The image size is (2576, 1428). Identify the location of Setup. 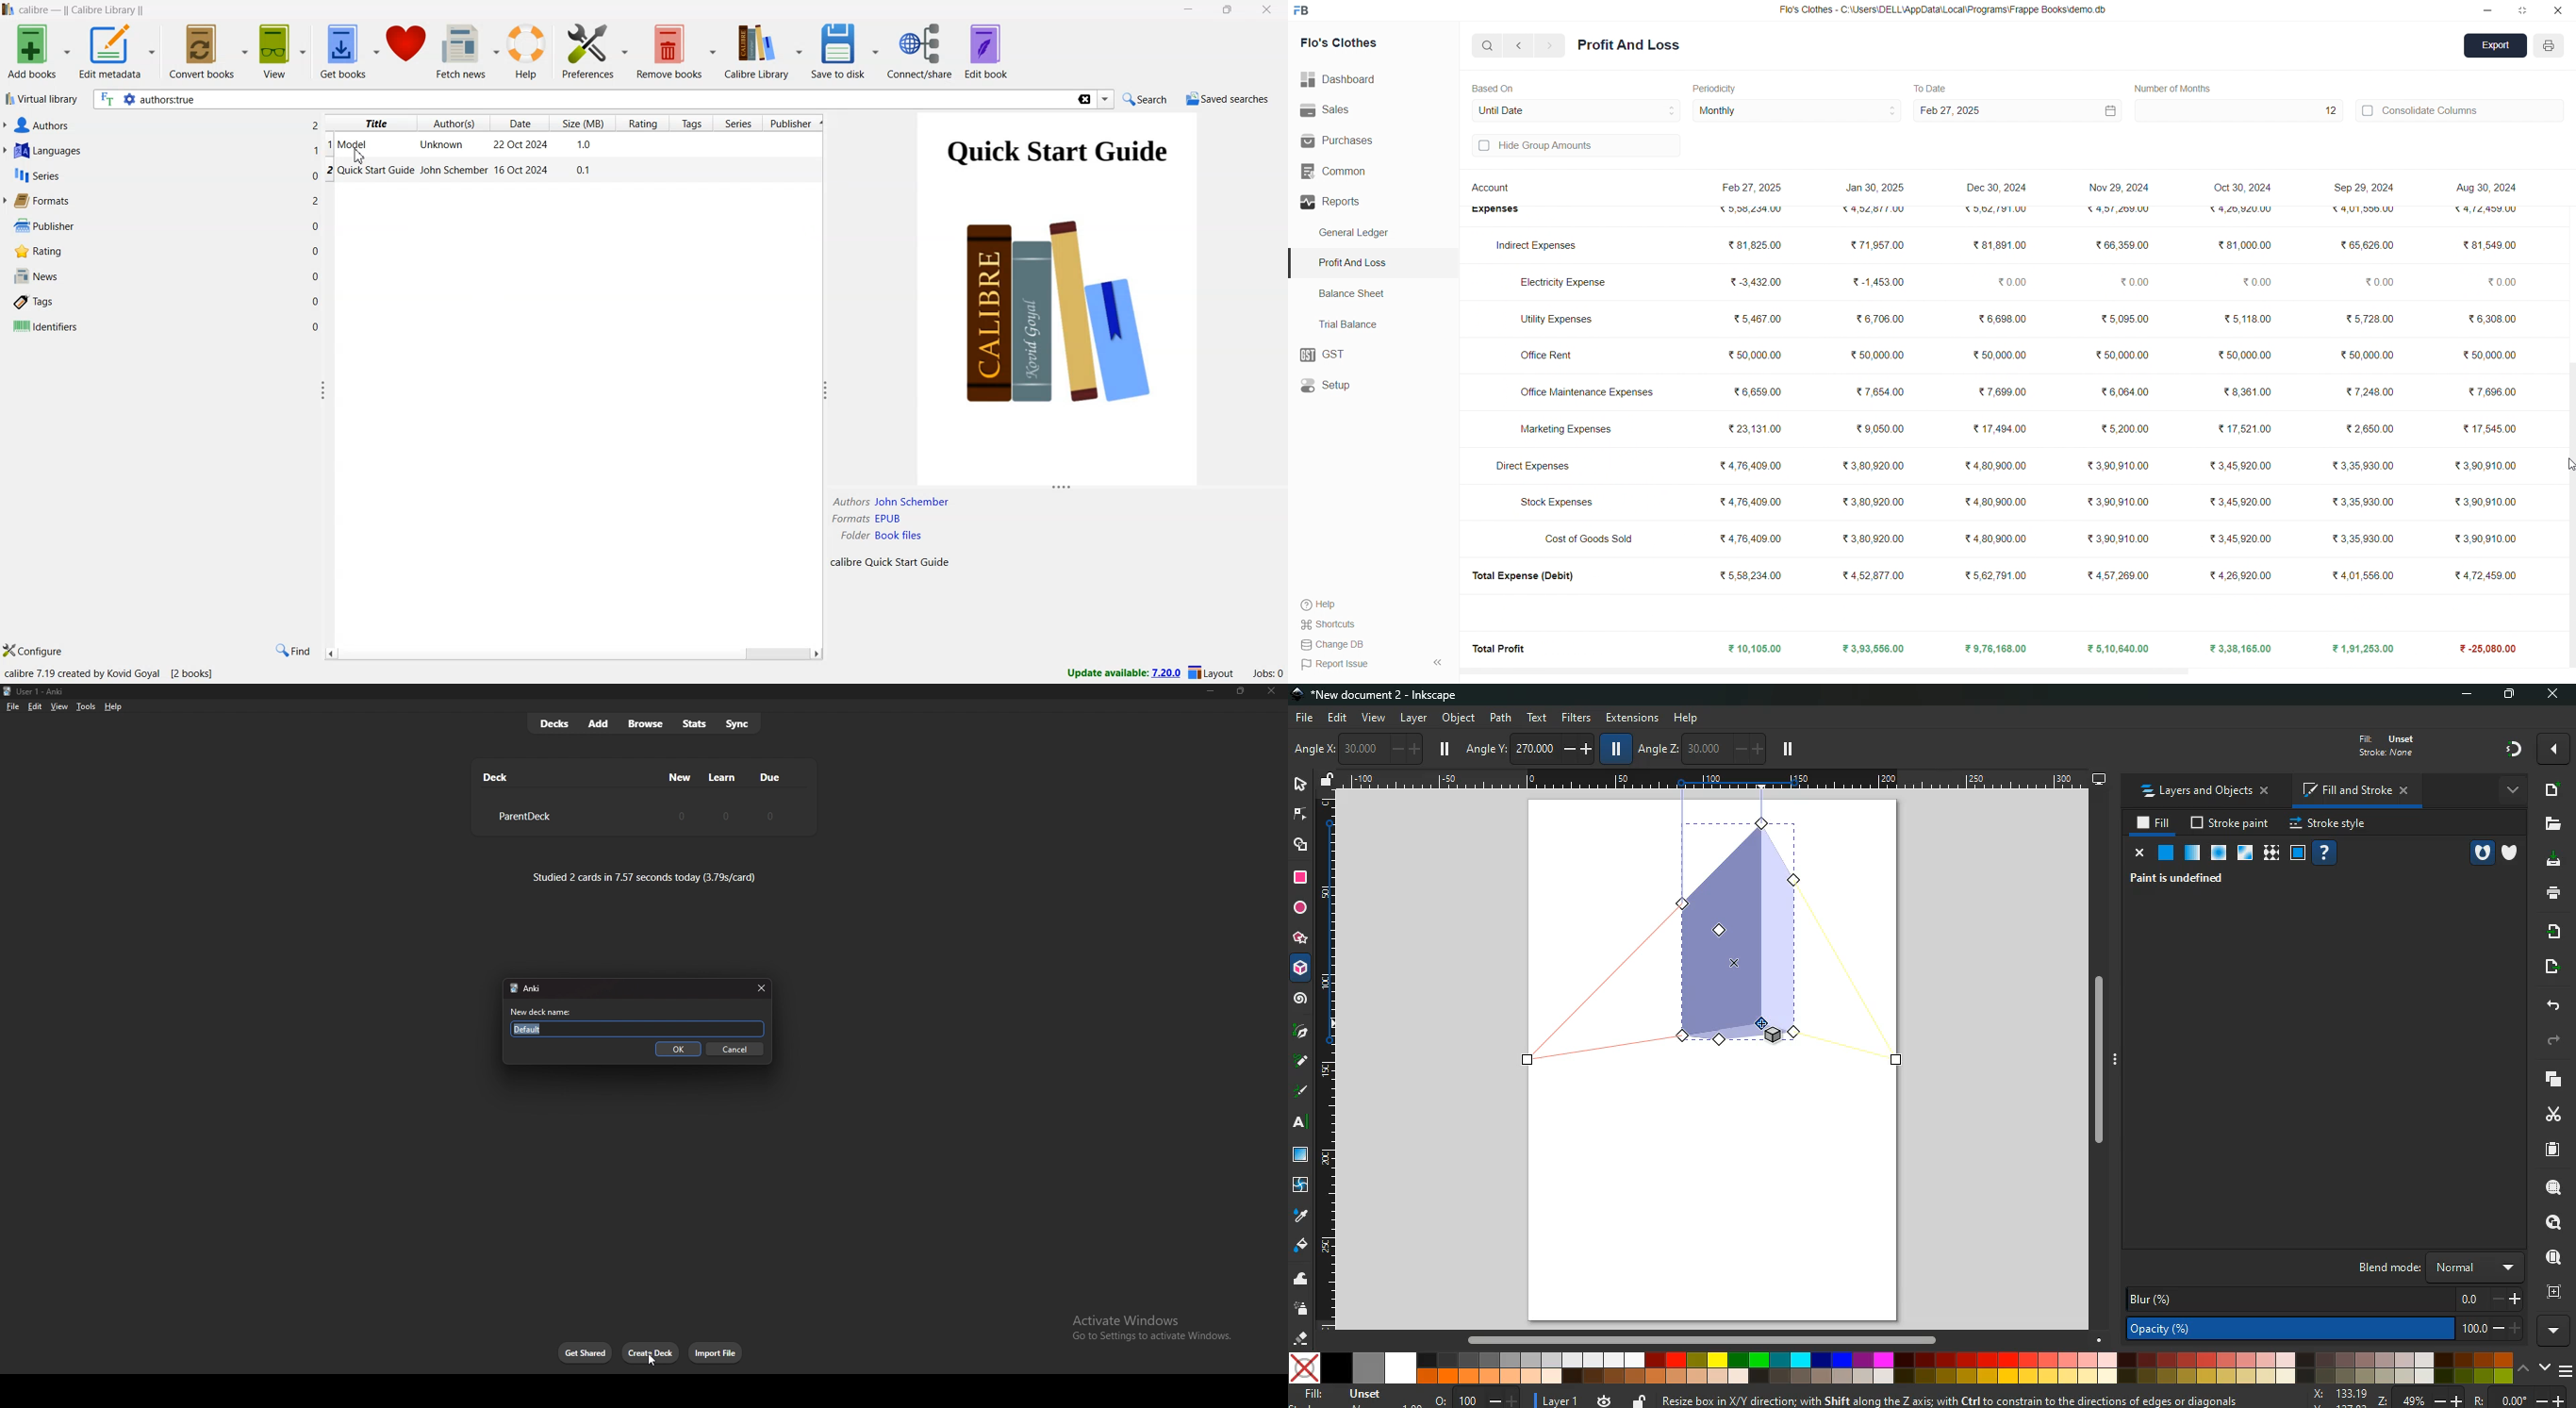
(1366, 386).